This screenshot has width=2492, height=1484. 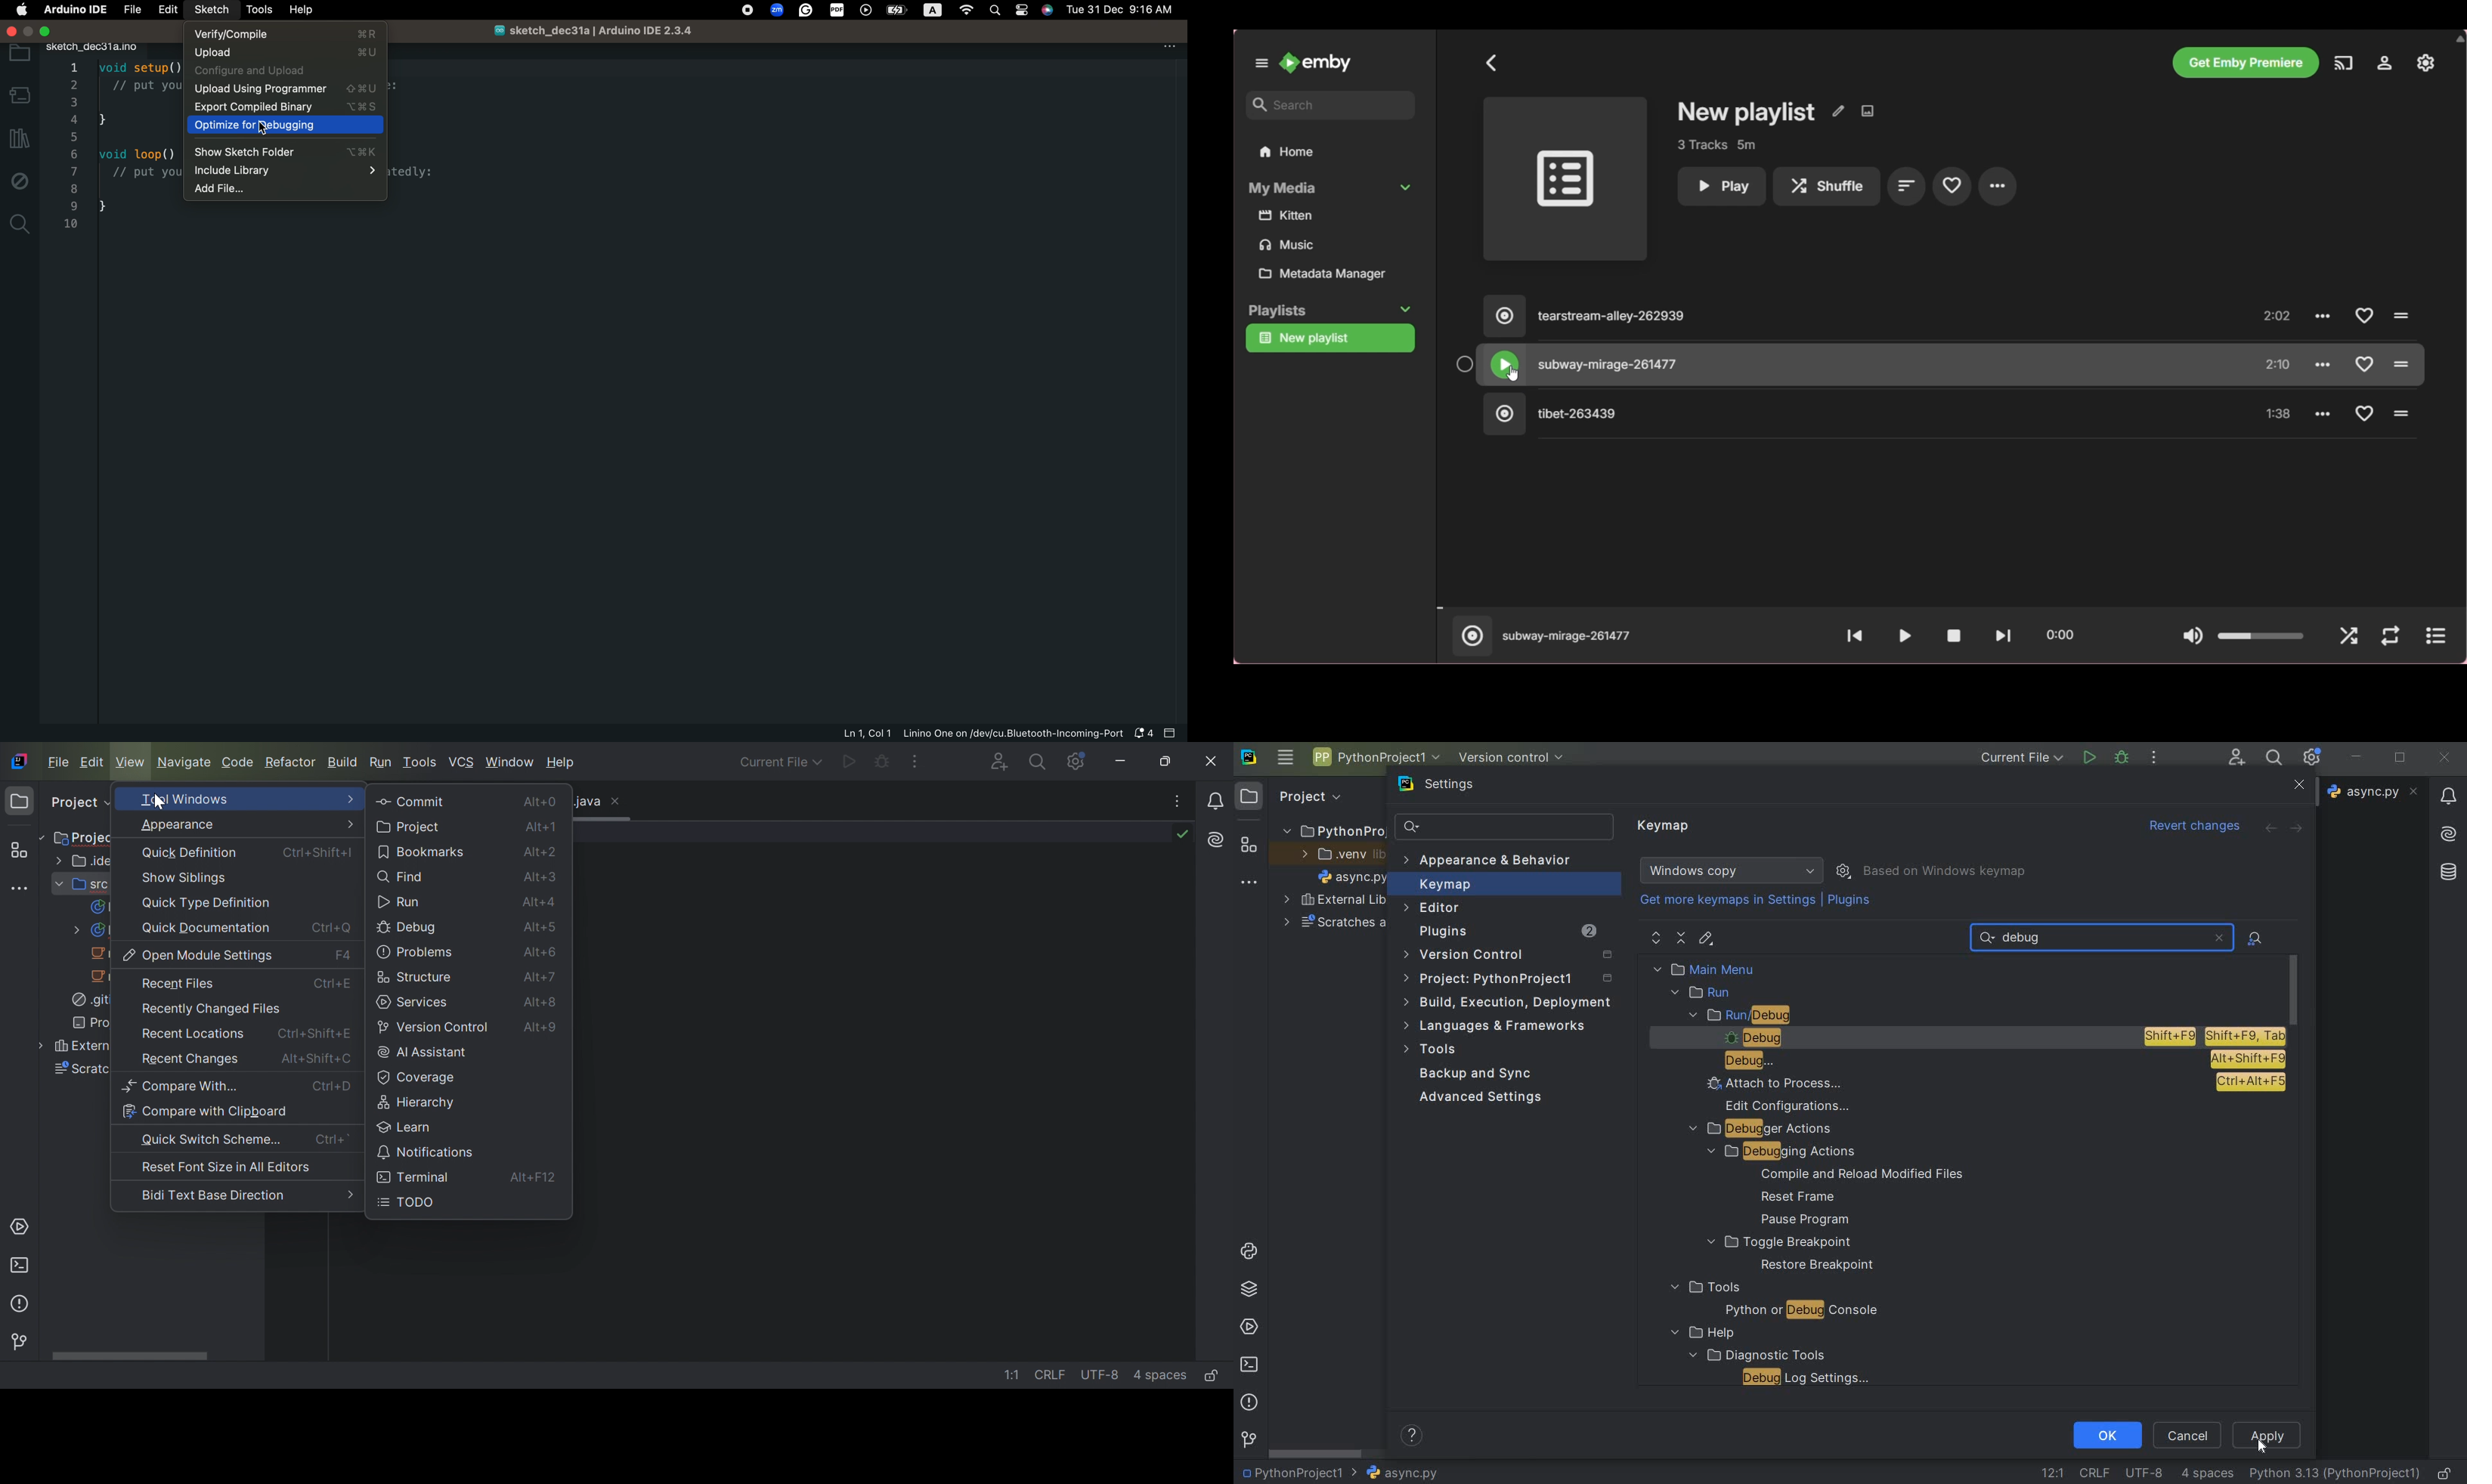 I want to click on Close, so click(x=619, y=802).